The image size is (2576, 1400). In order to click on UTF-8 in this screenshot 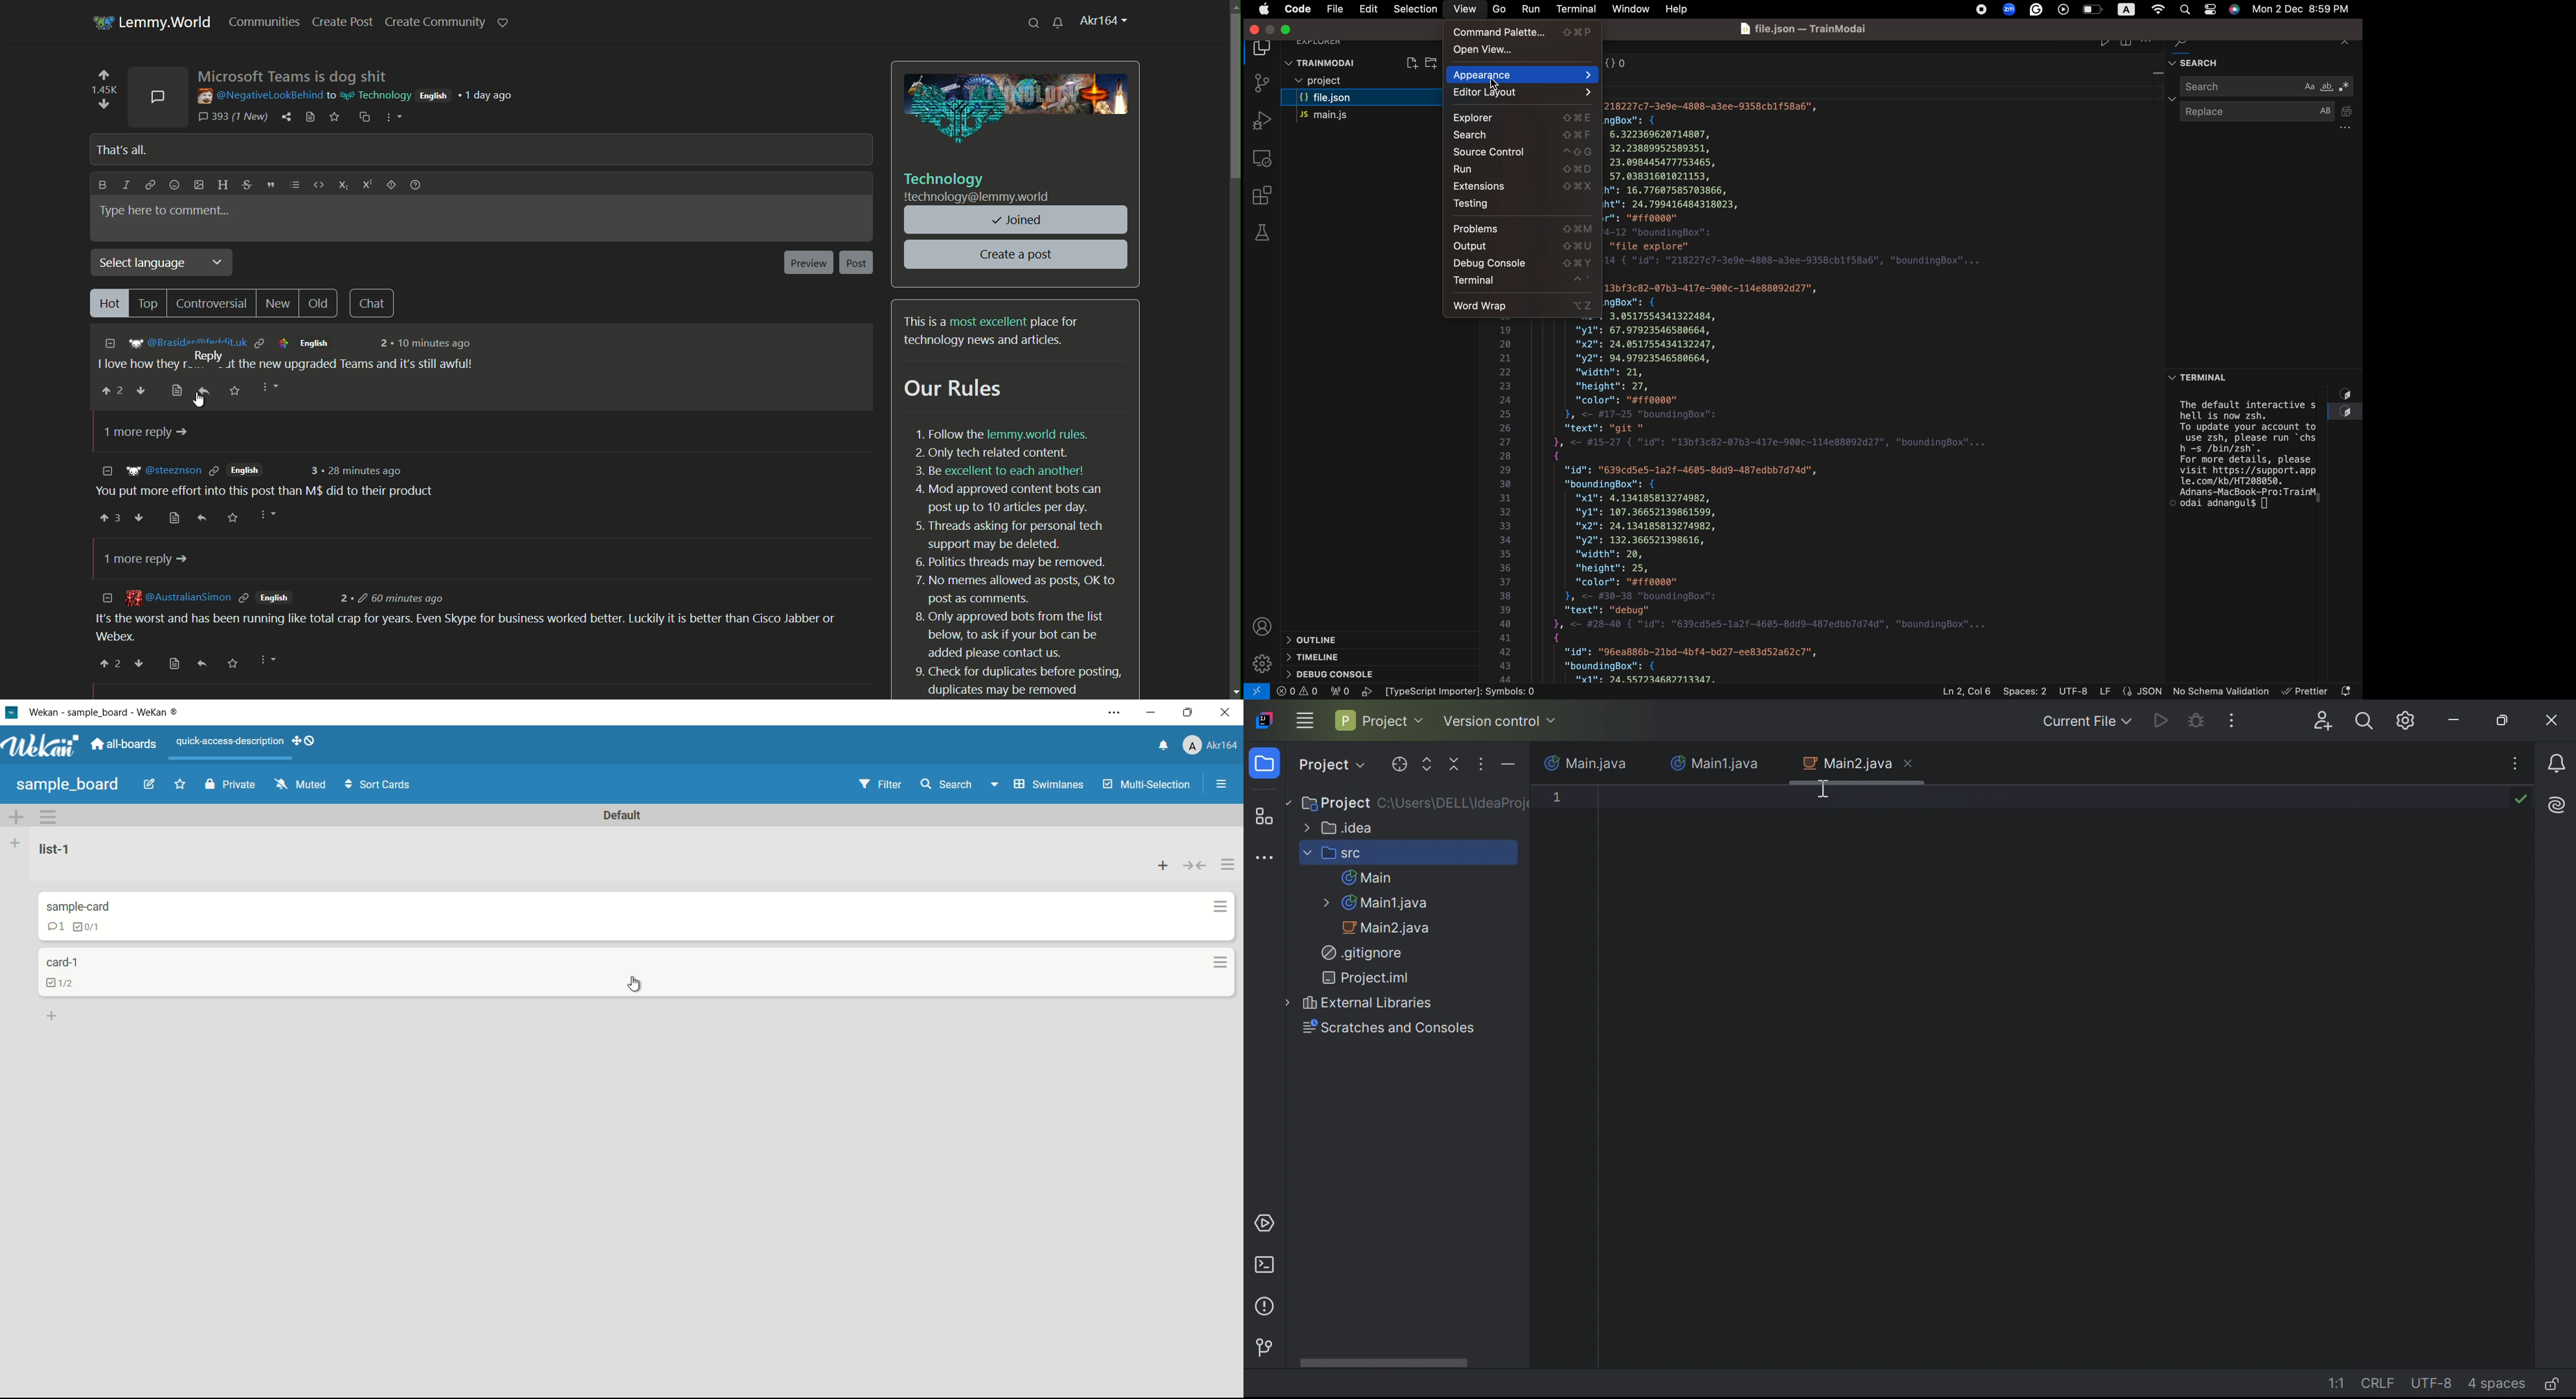, I will do `click(2432, 1385)`.